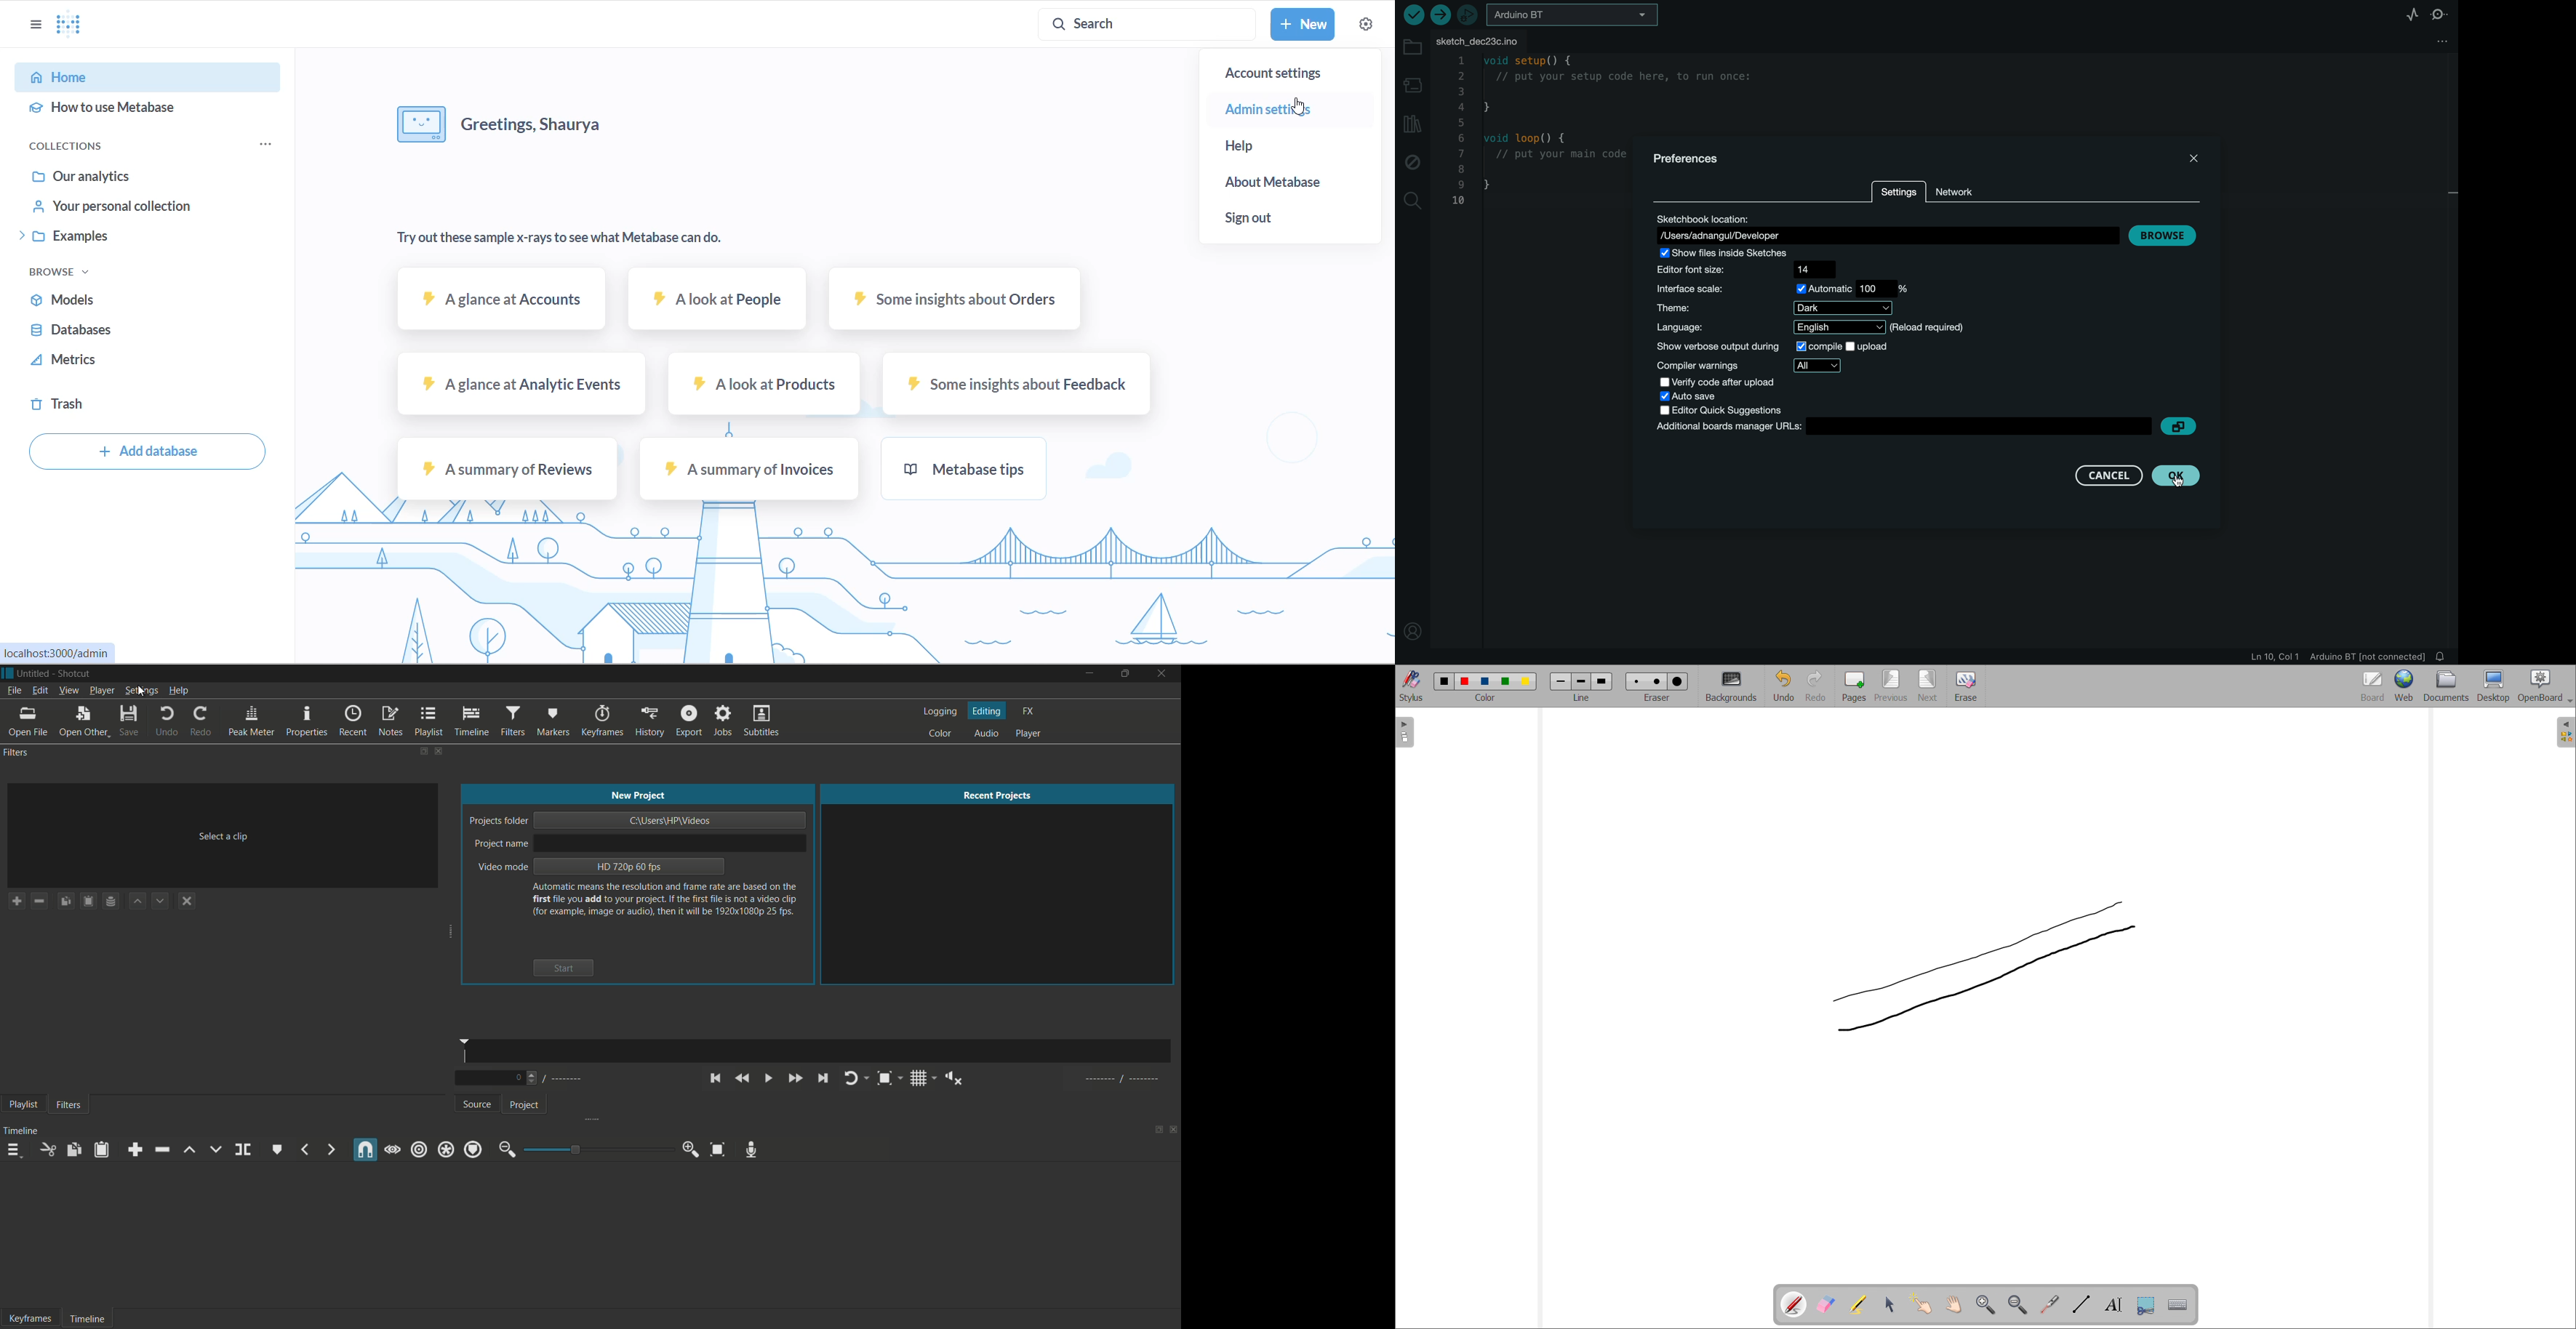 The width and height of the screenshot is (2576, 1344). I want to click on logging, so click(940, 712).